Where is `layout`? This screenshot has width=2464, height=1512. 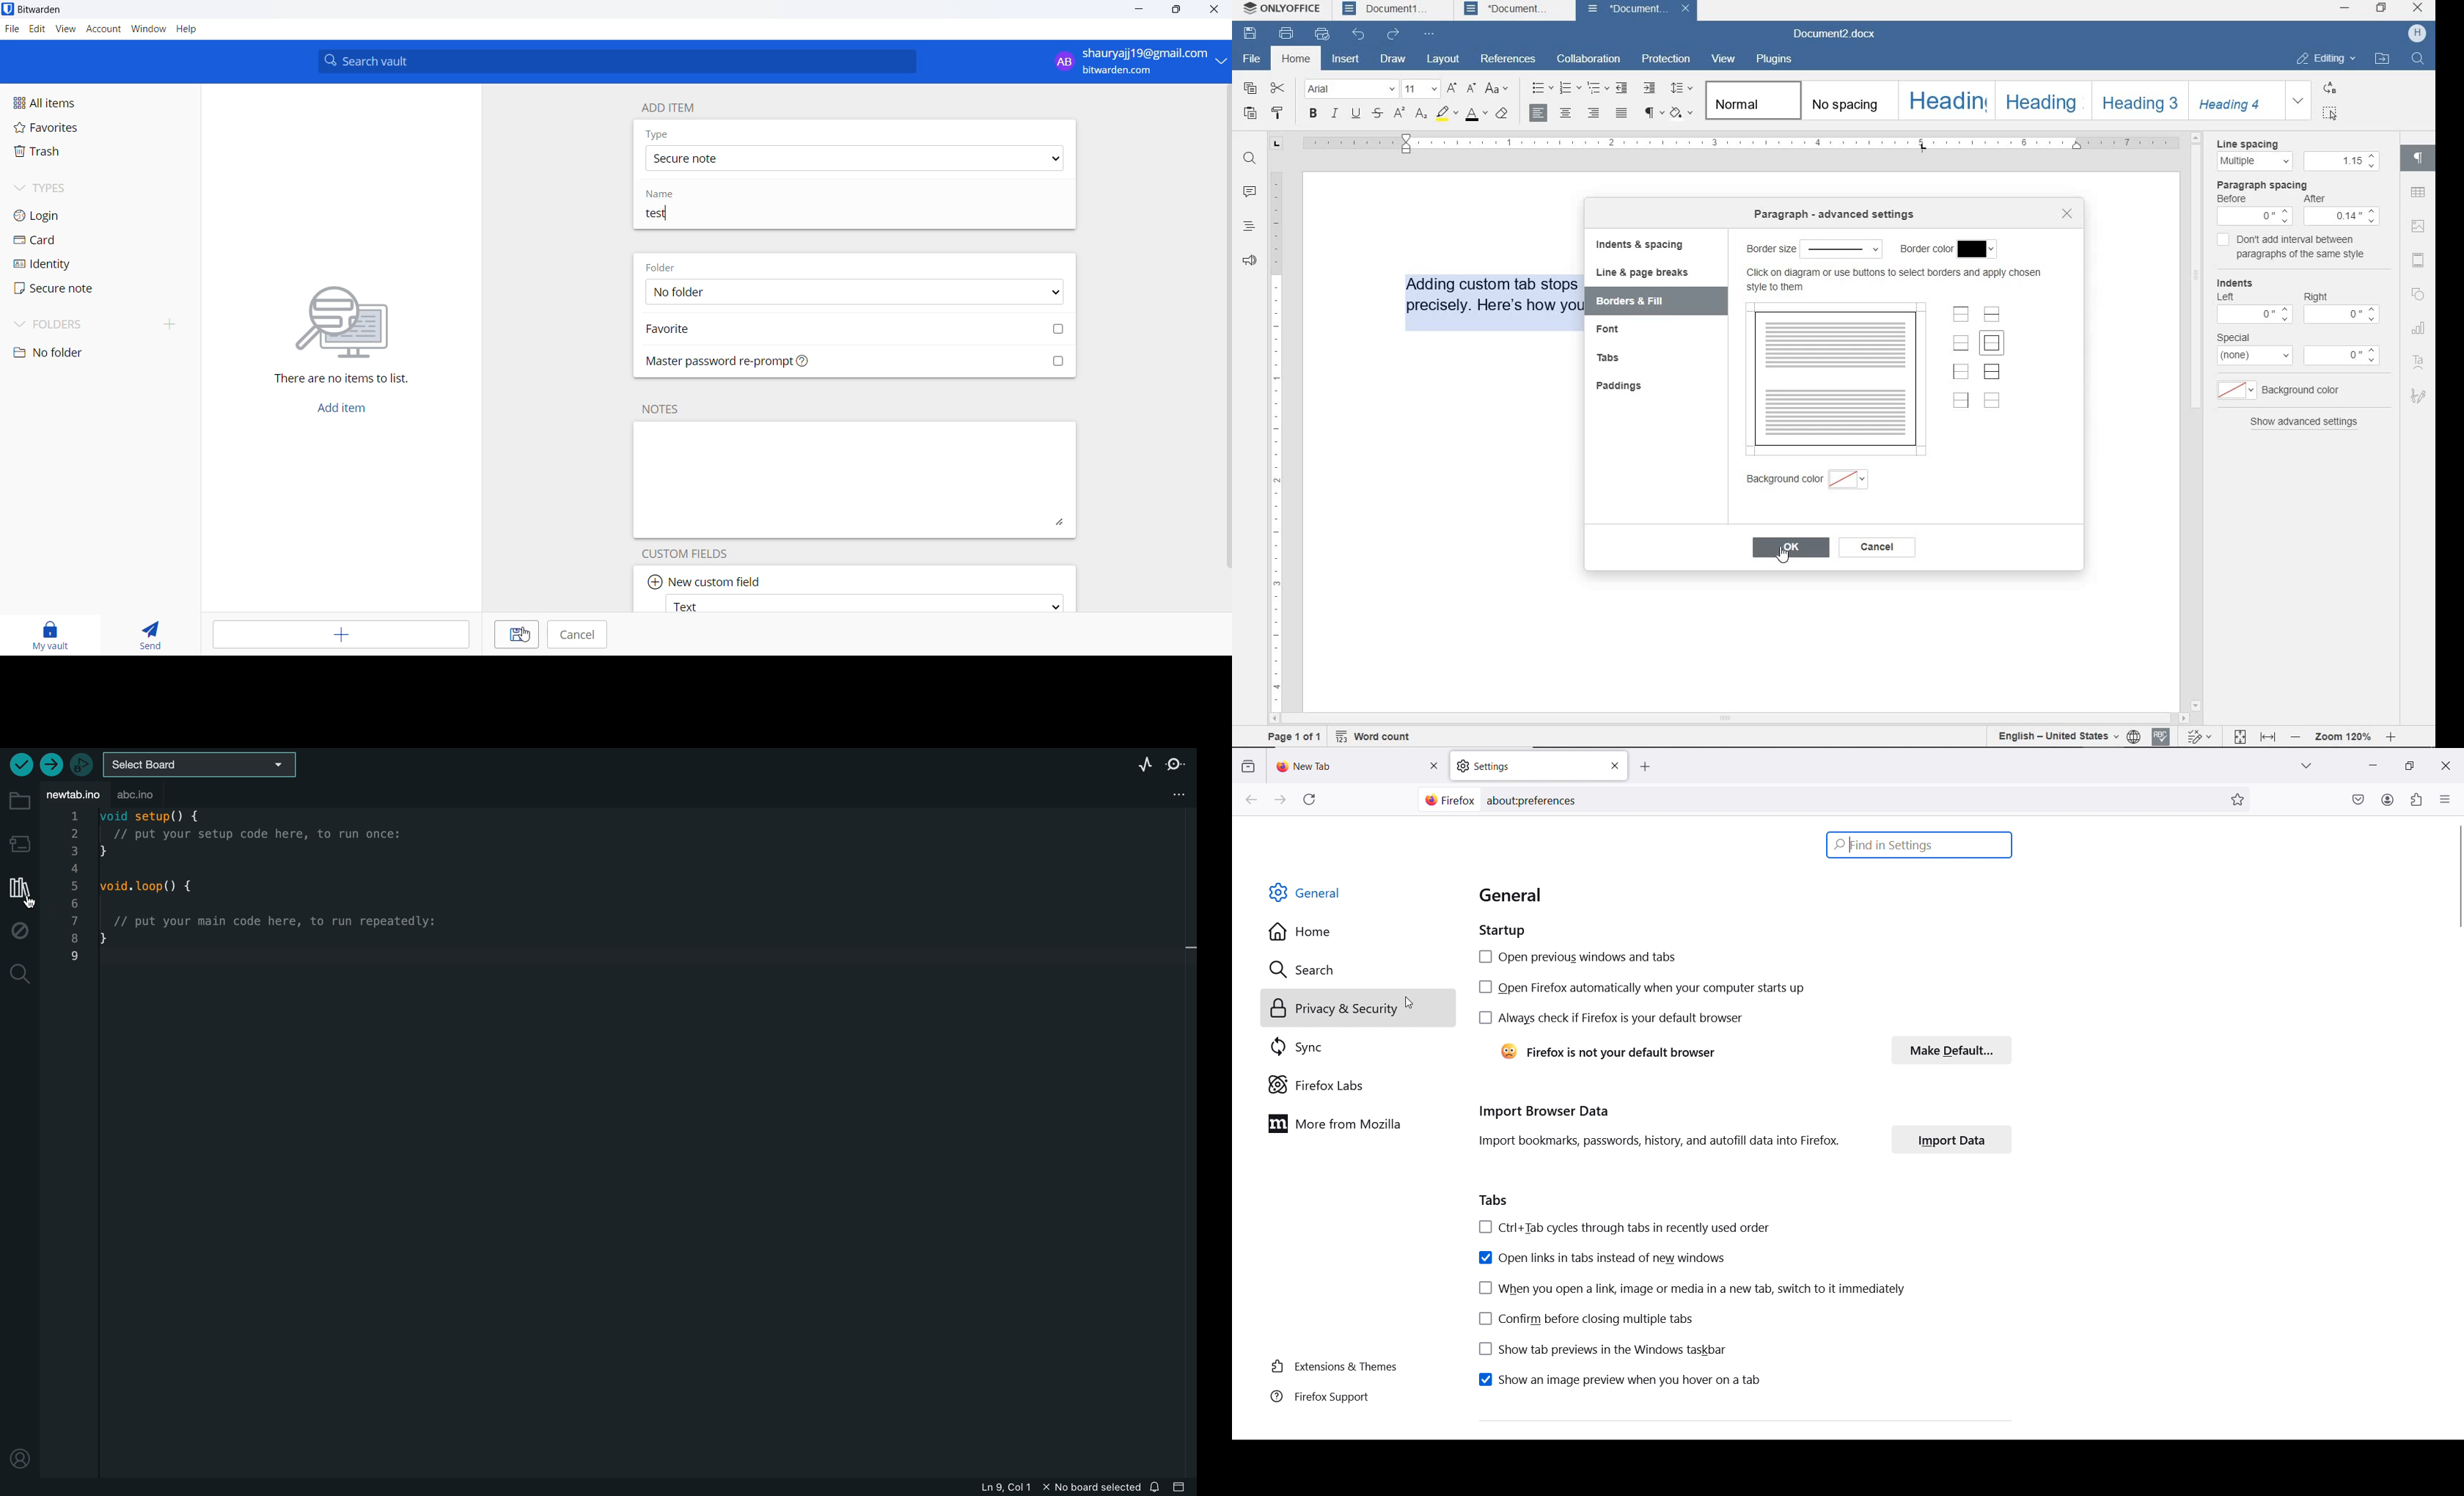 layout is located at coordinates (1446, 59).